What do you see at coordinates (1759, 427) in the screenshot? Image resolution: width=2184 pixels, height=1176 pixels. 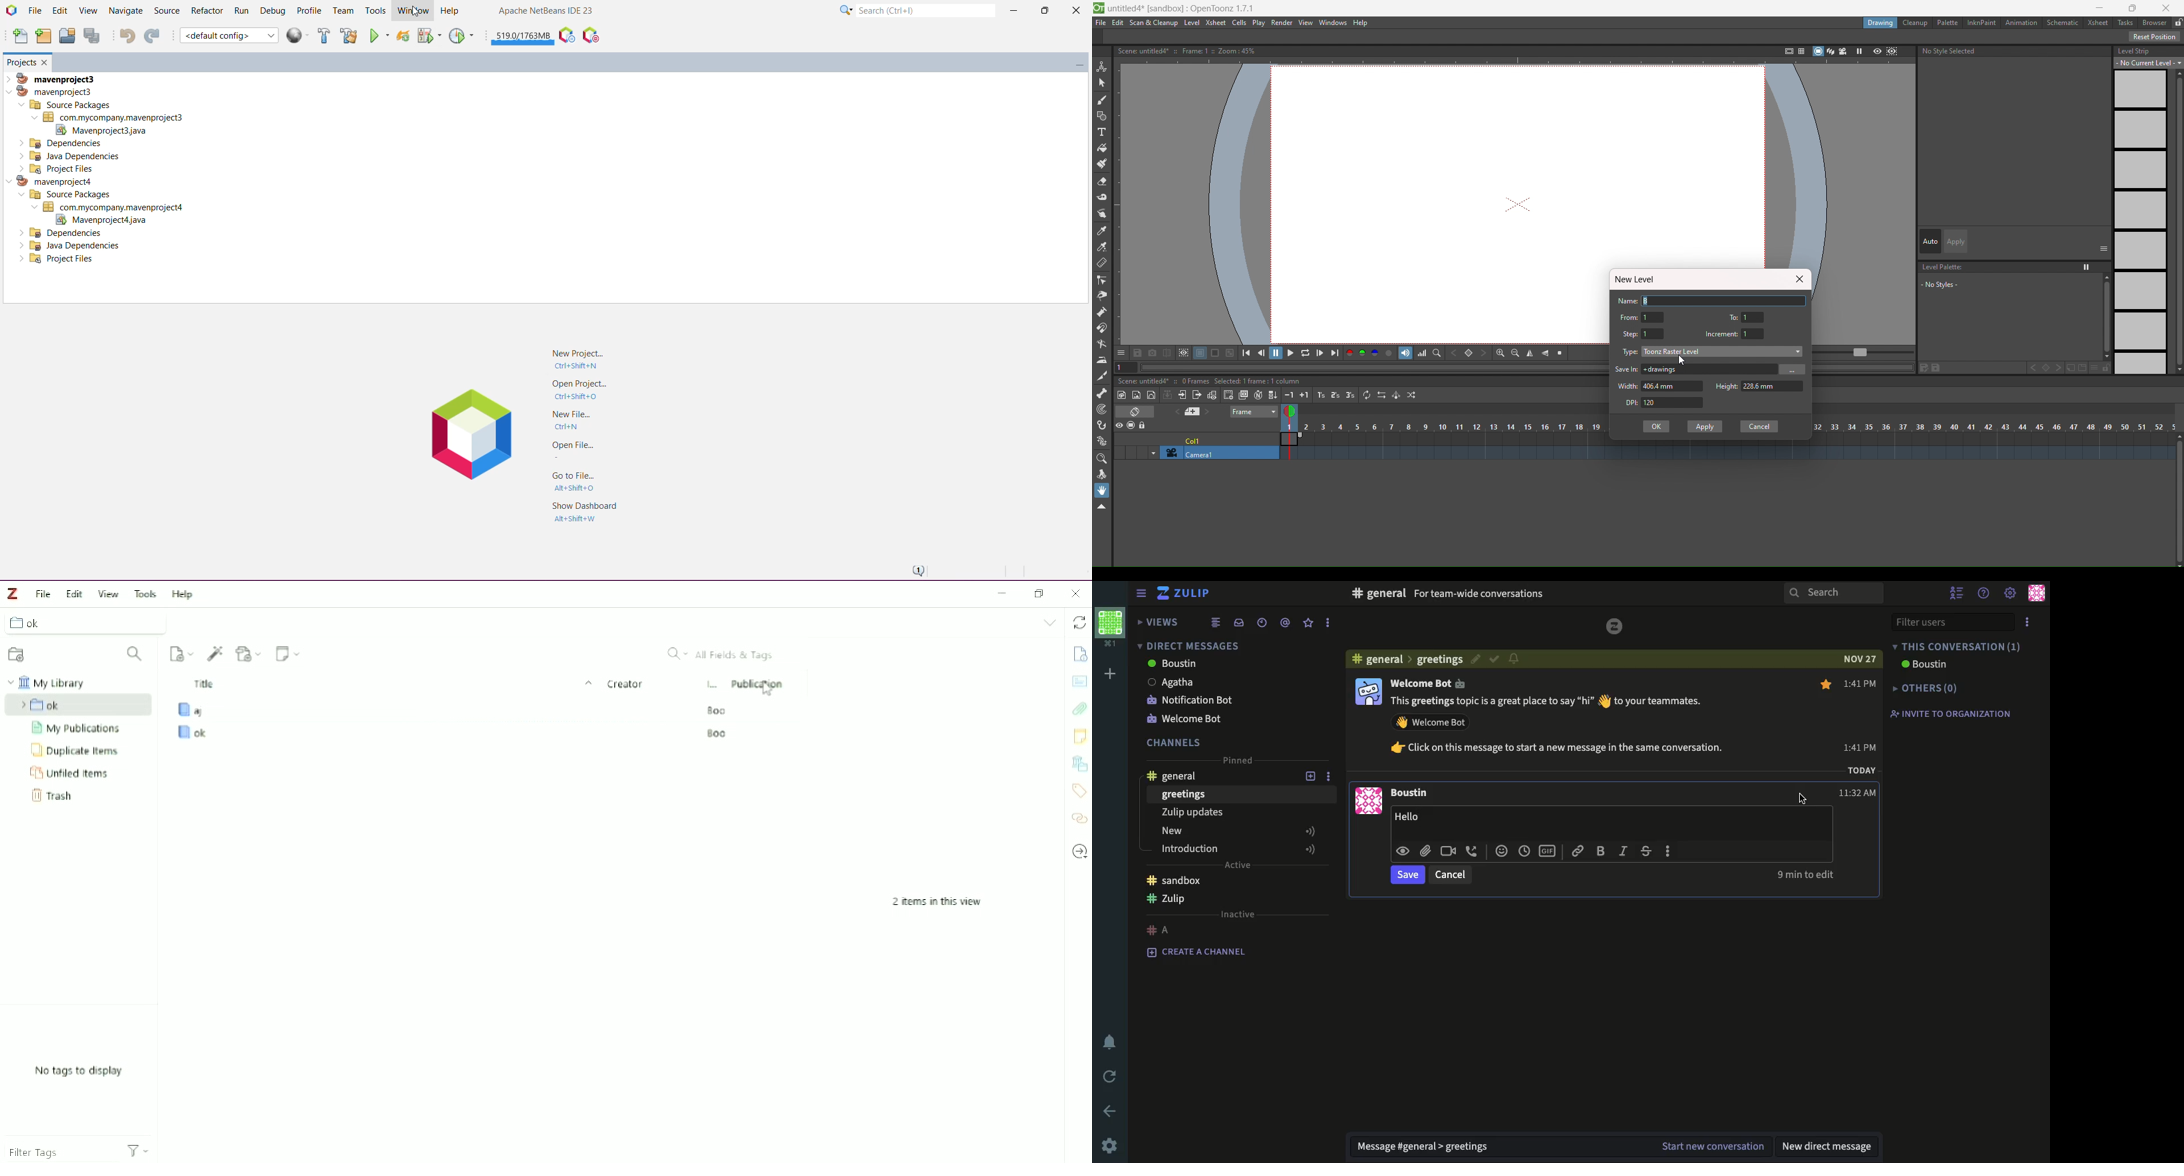 I see `cancel` at bounding box center [1759, 427].